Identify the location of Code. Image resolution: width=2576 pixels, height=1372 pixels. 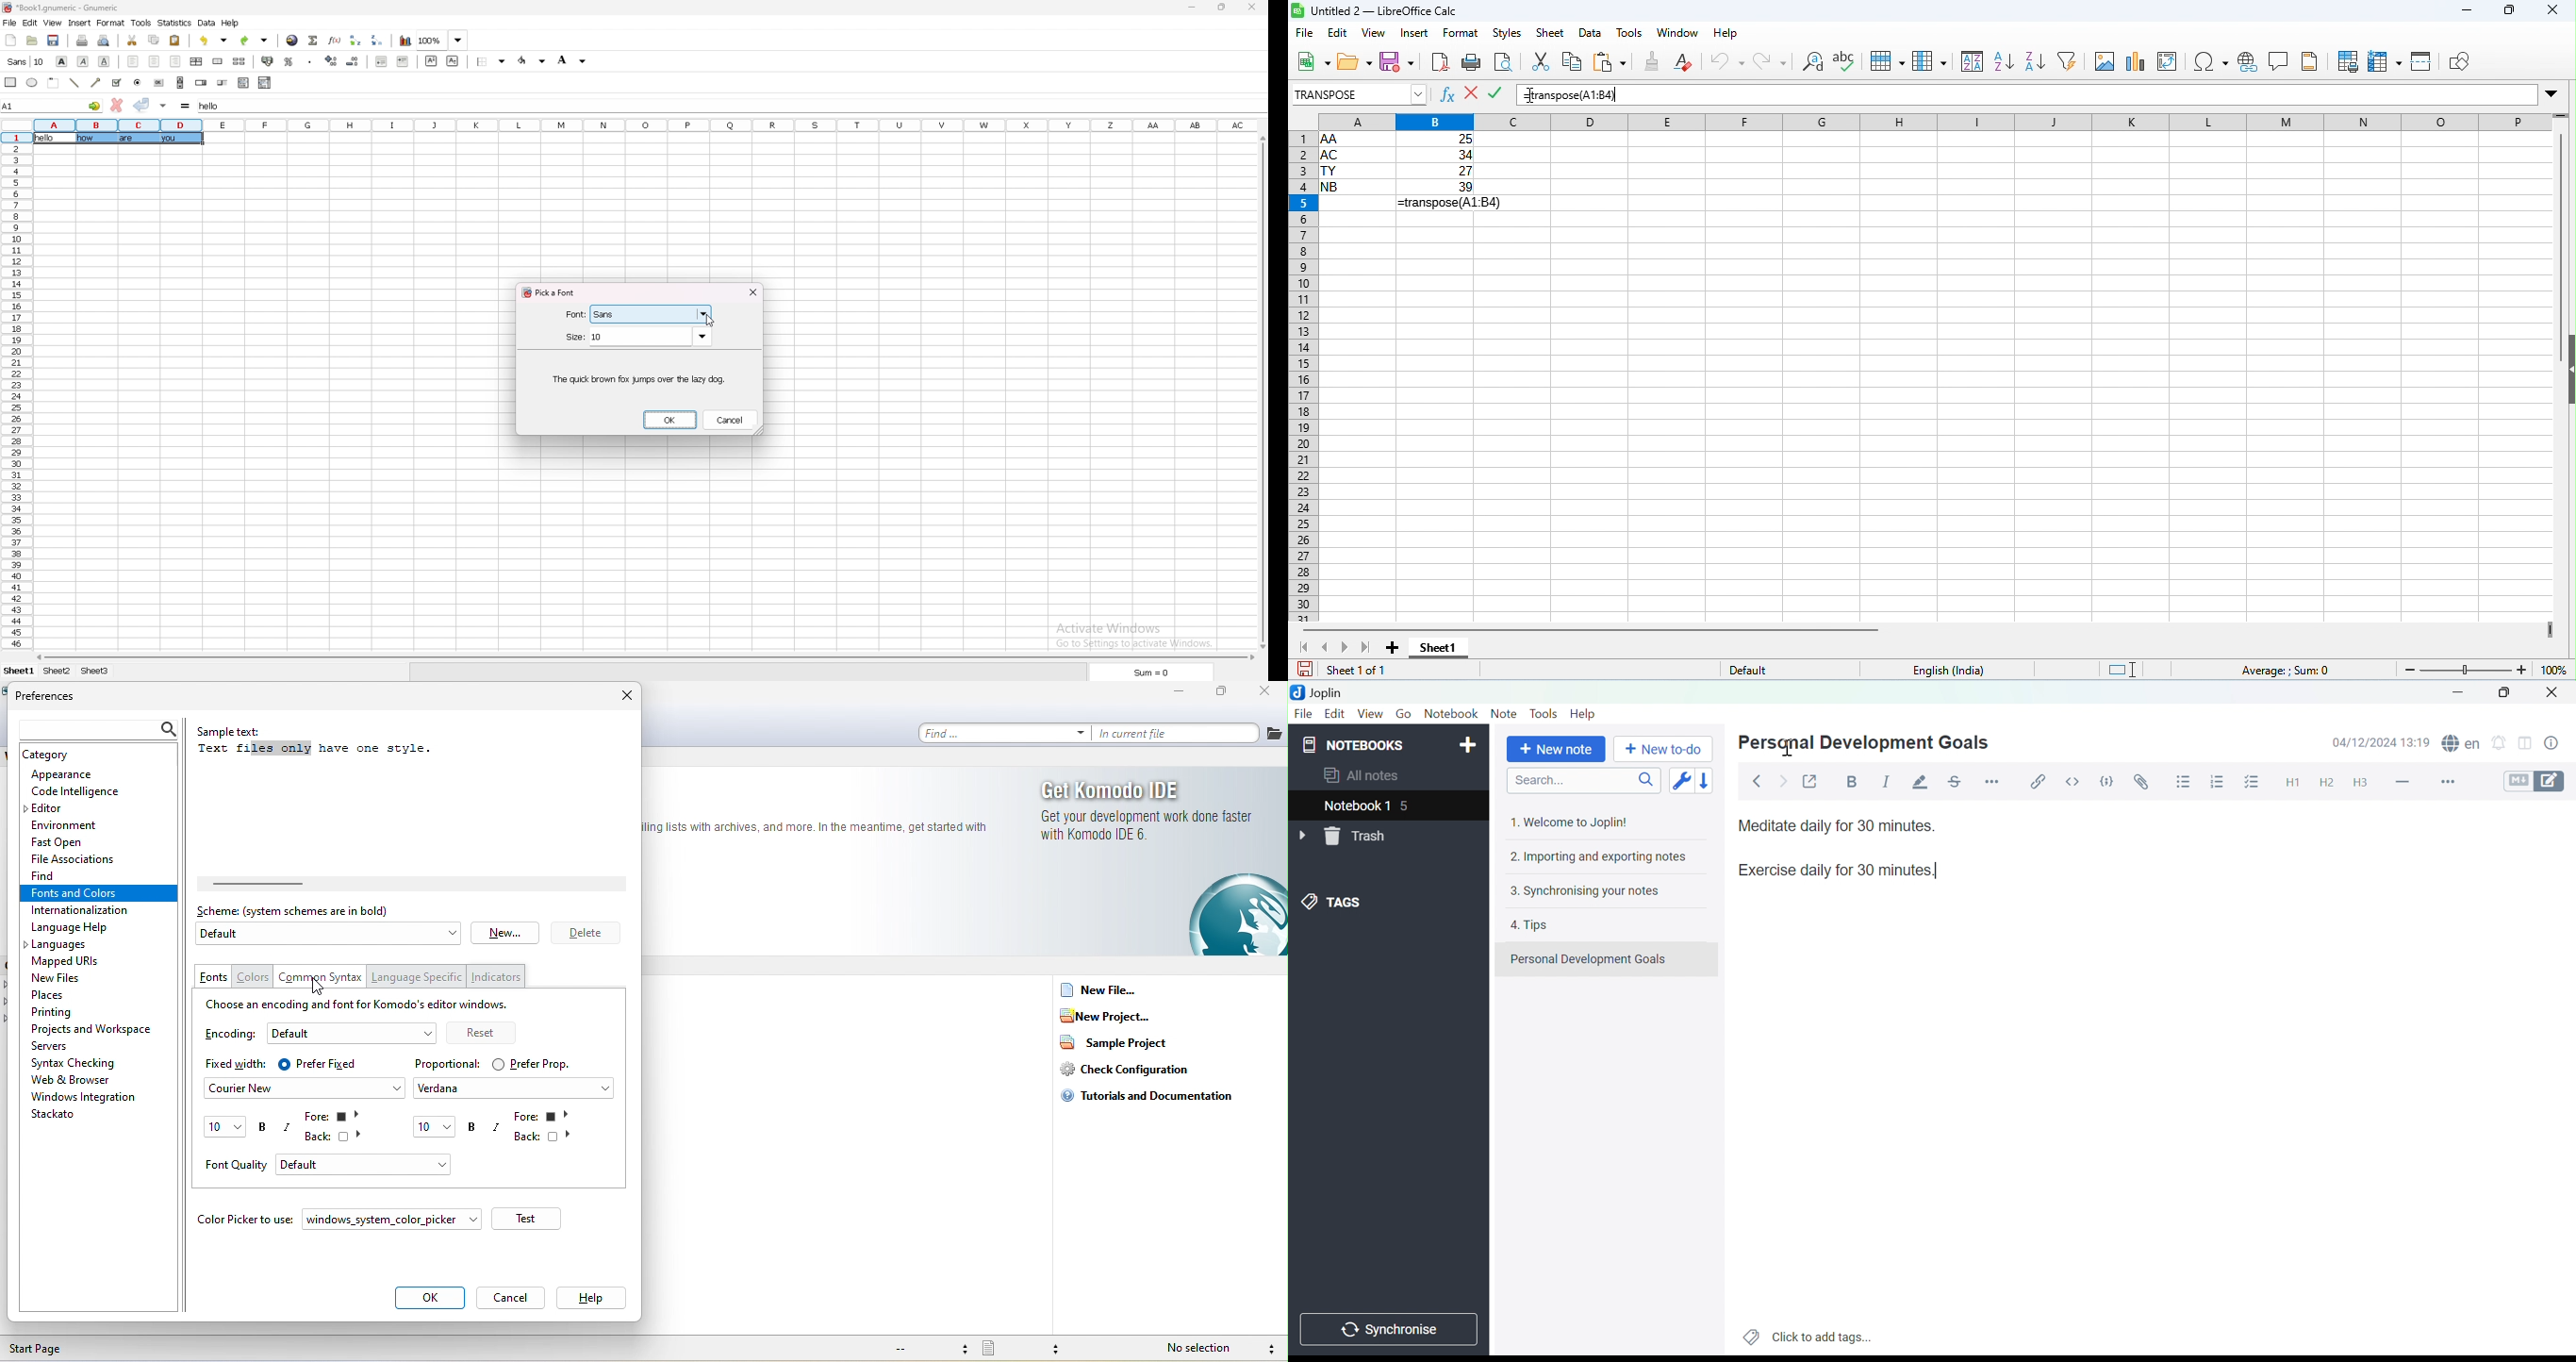
(2106, 780).